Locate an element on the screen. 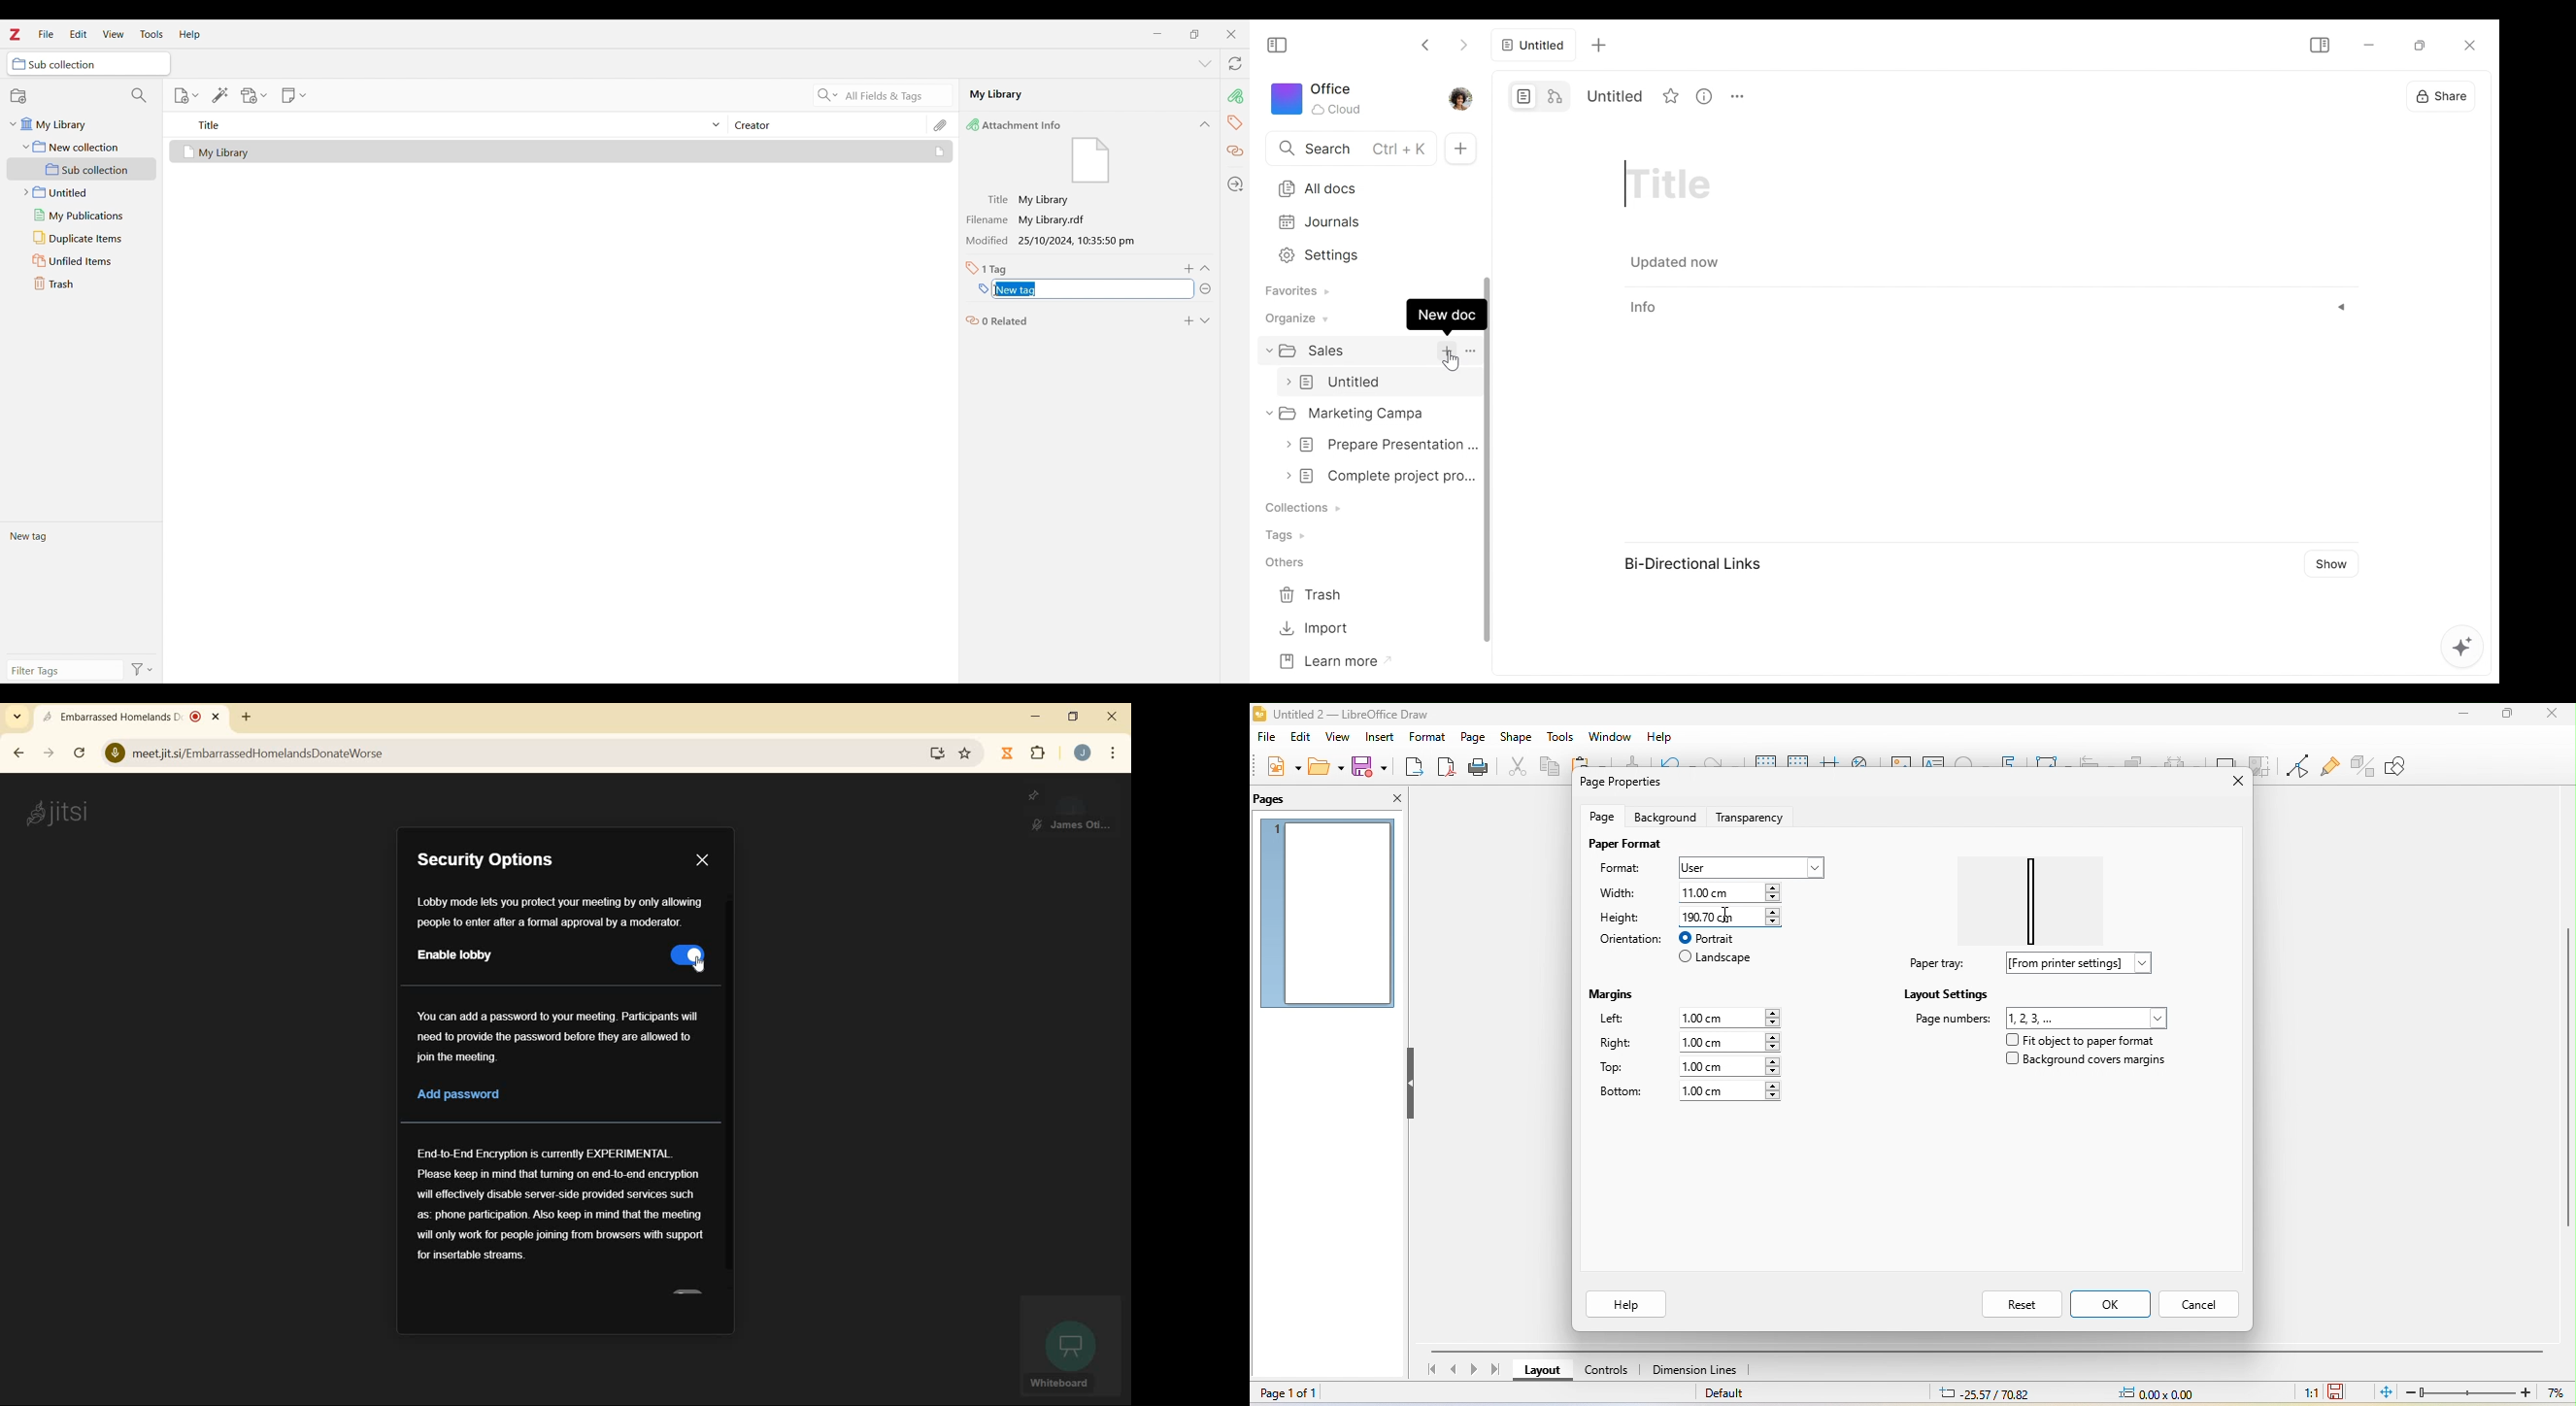 Image resolution: width=2576 pixels, height=1428 pixels. Name of selected file is located at coordinates (1074, 94).